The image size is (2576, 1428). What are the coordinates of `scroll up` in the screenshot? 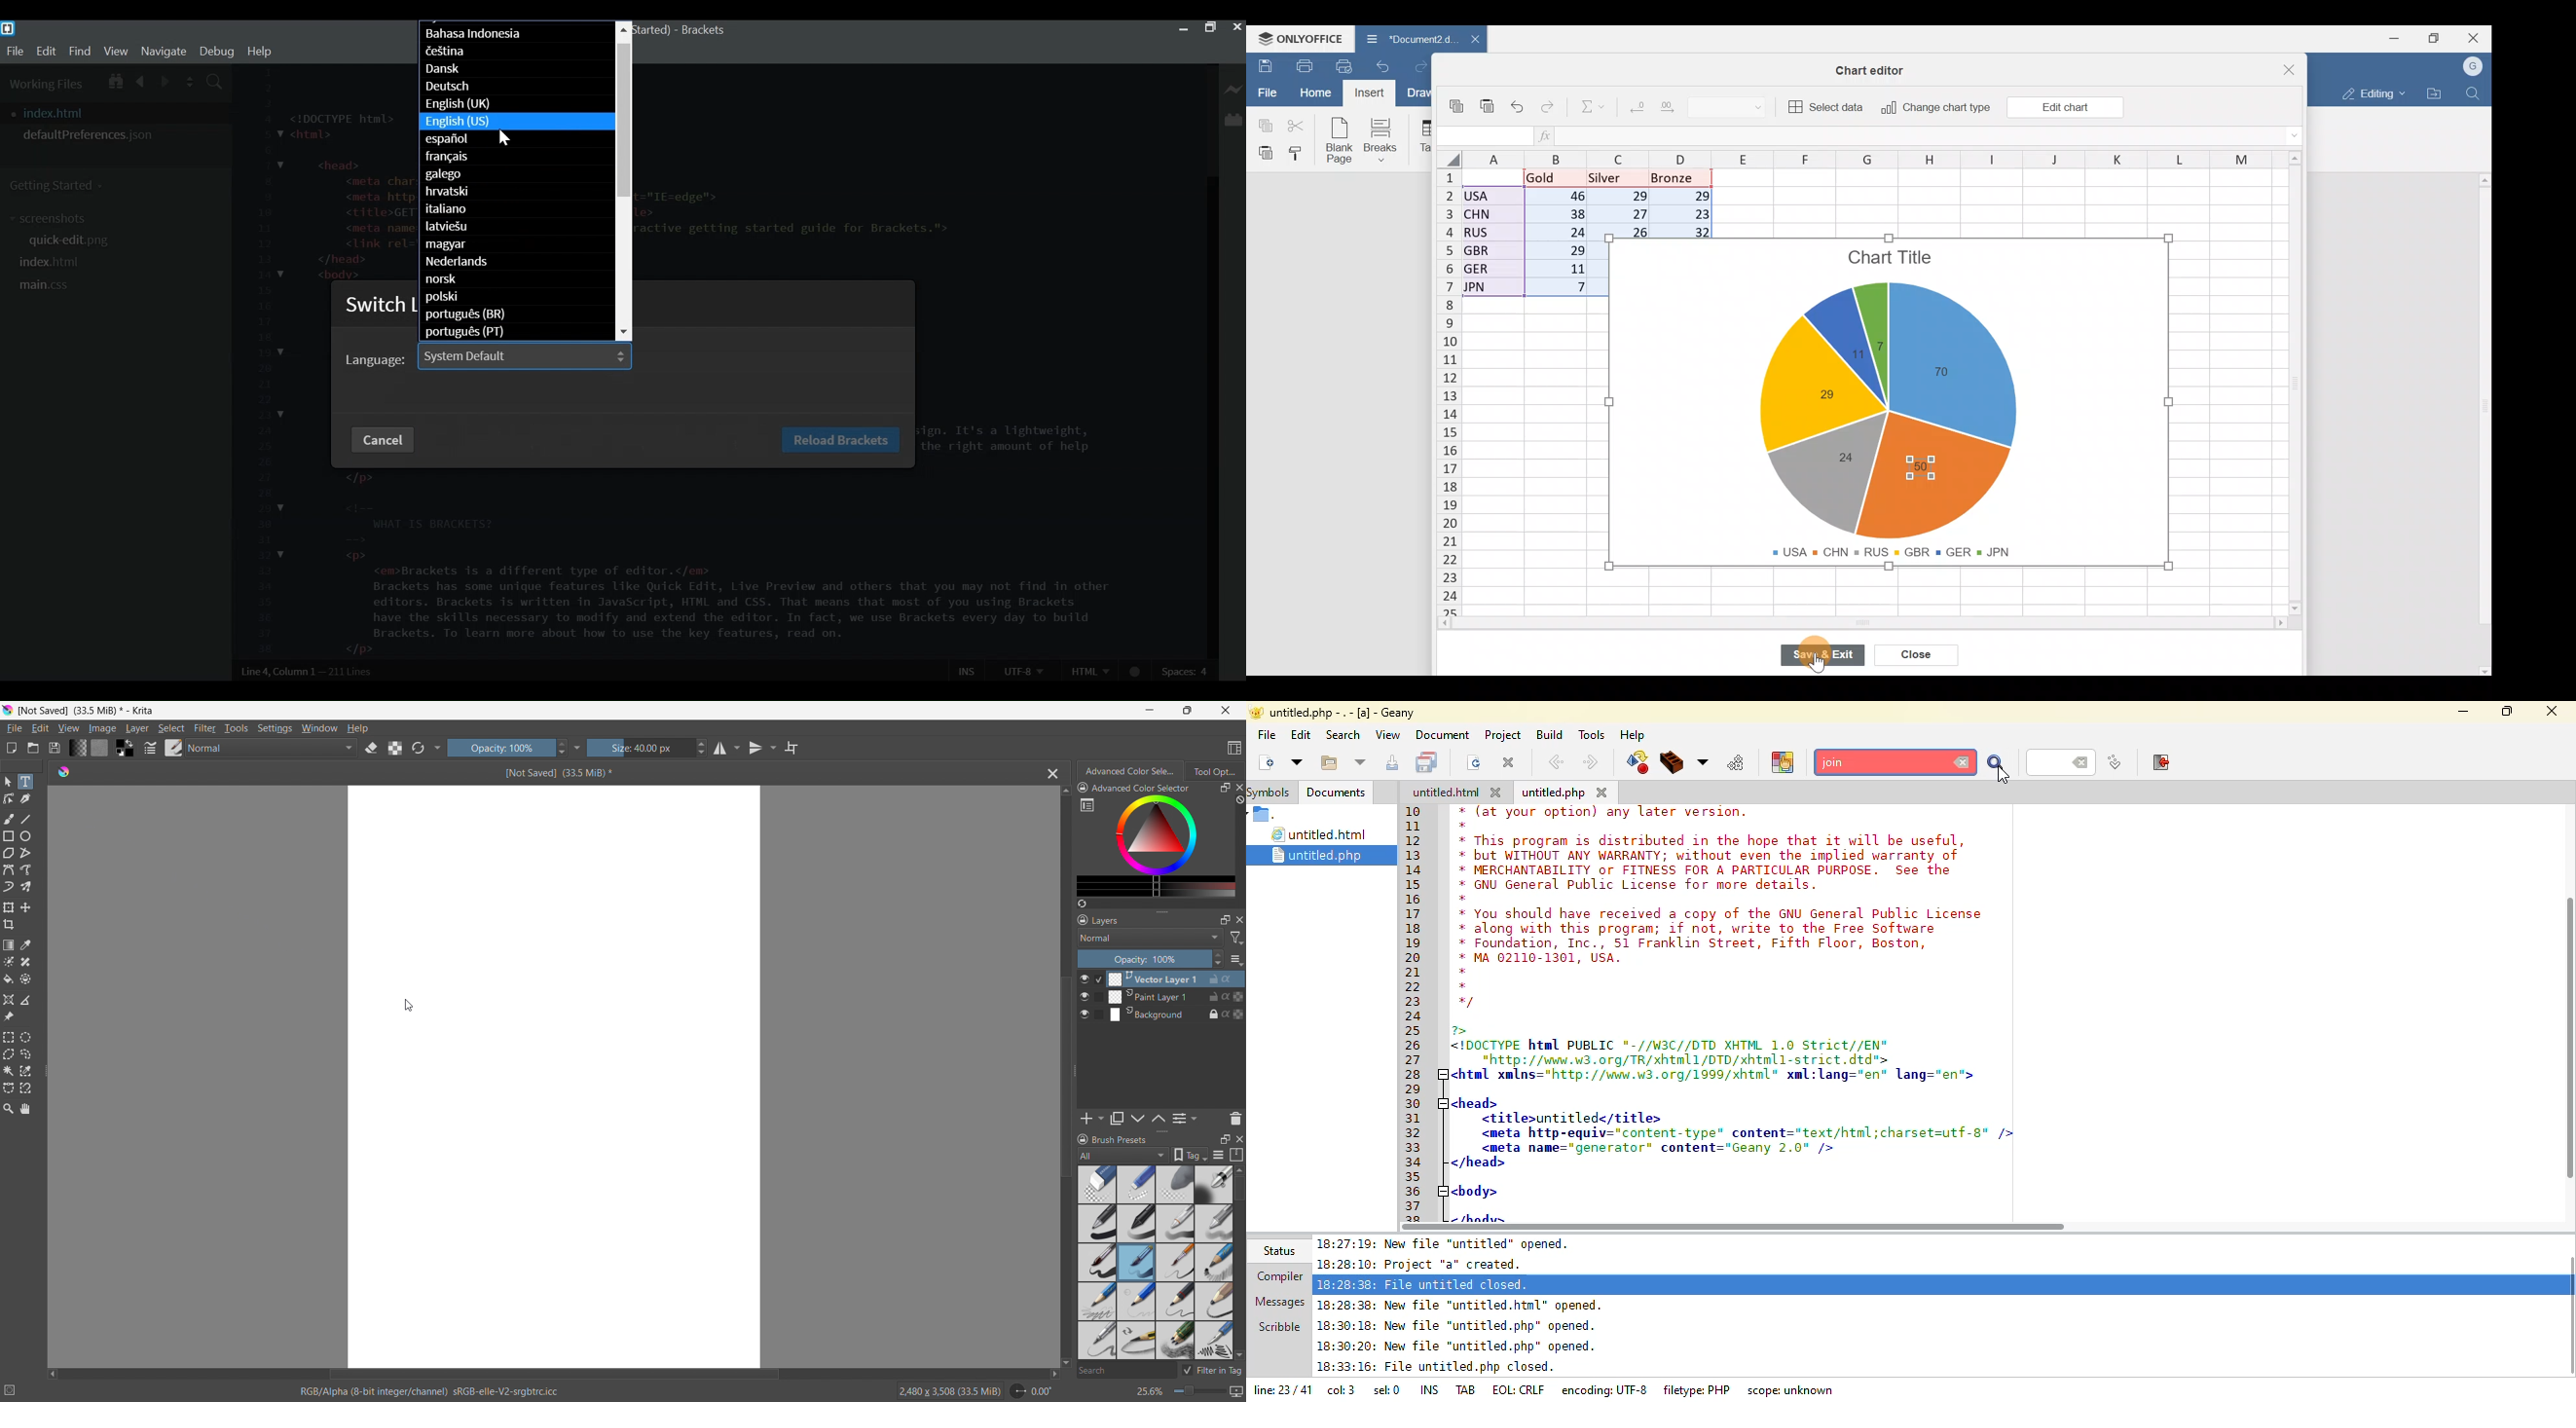 It's located at (1238, 1170).